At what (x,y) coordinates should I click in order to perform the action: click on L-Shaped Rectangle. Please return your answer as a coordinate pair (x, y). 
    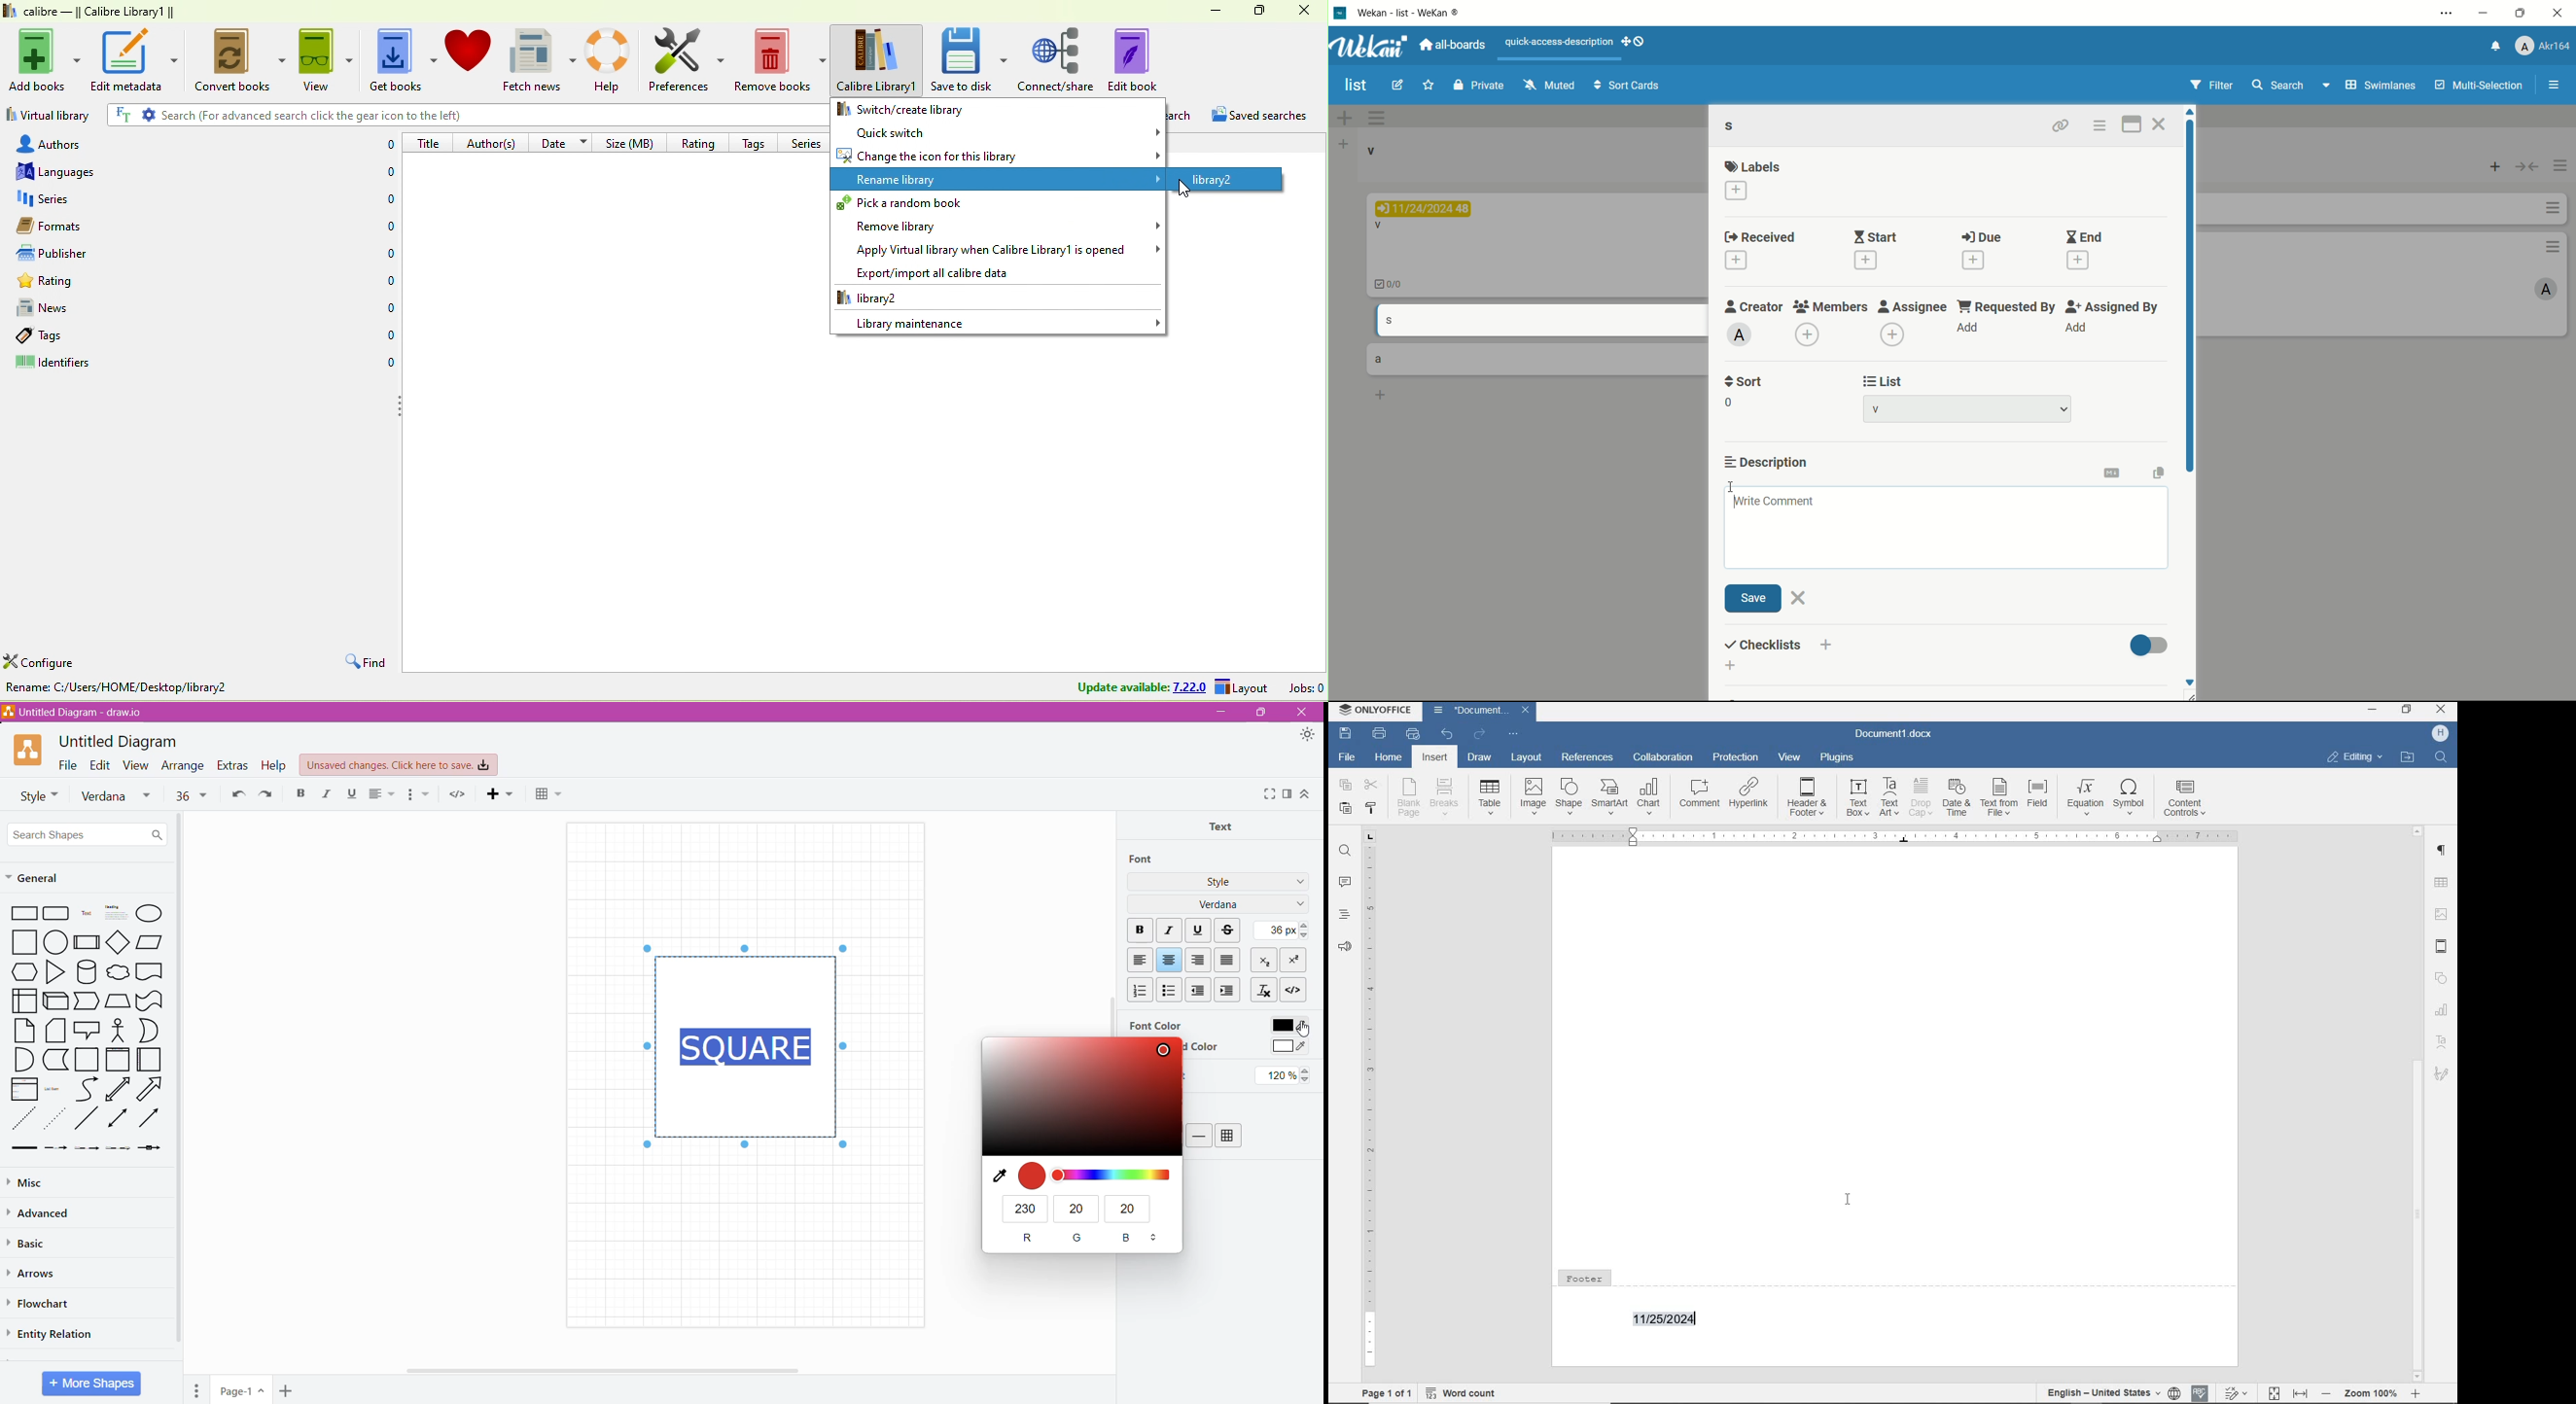
    Looking at the image, I should click on (54, 1059).